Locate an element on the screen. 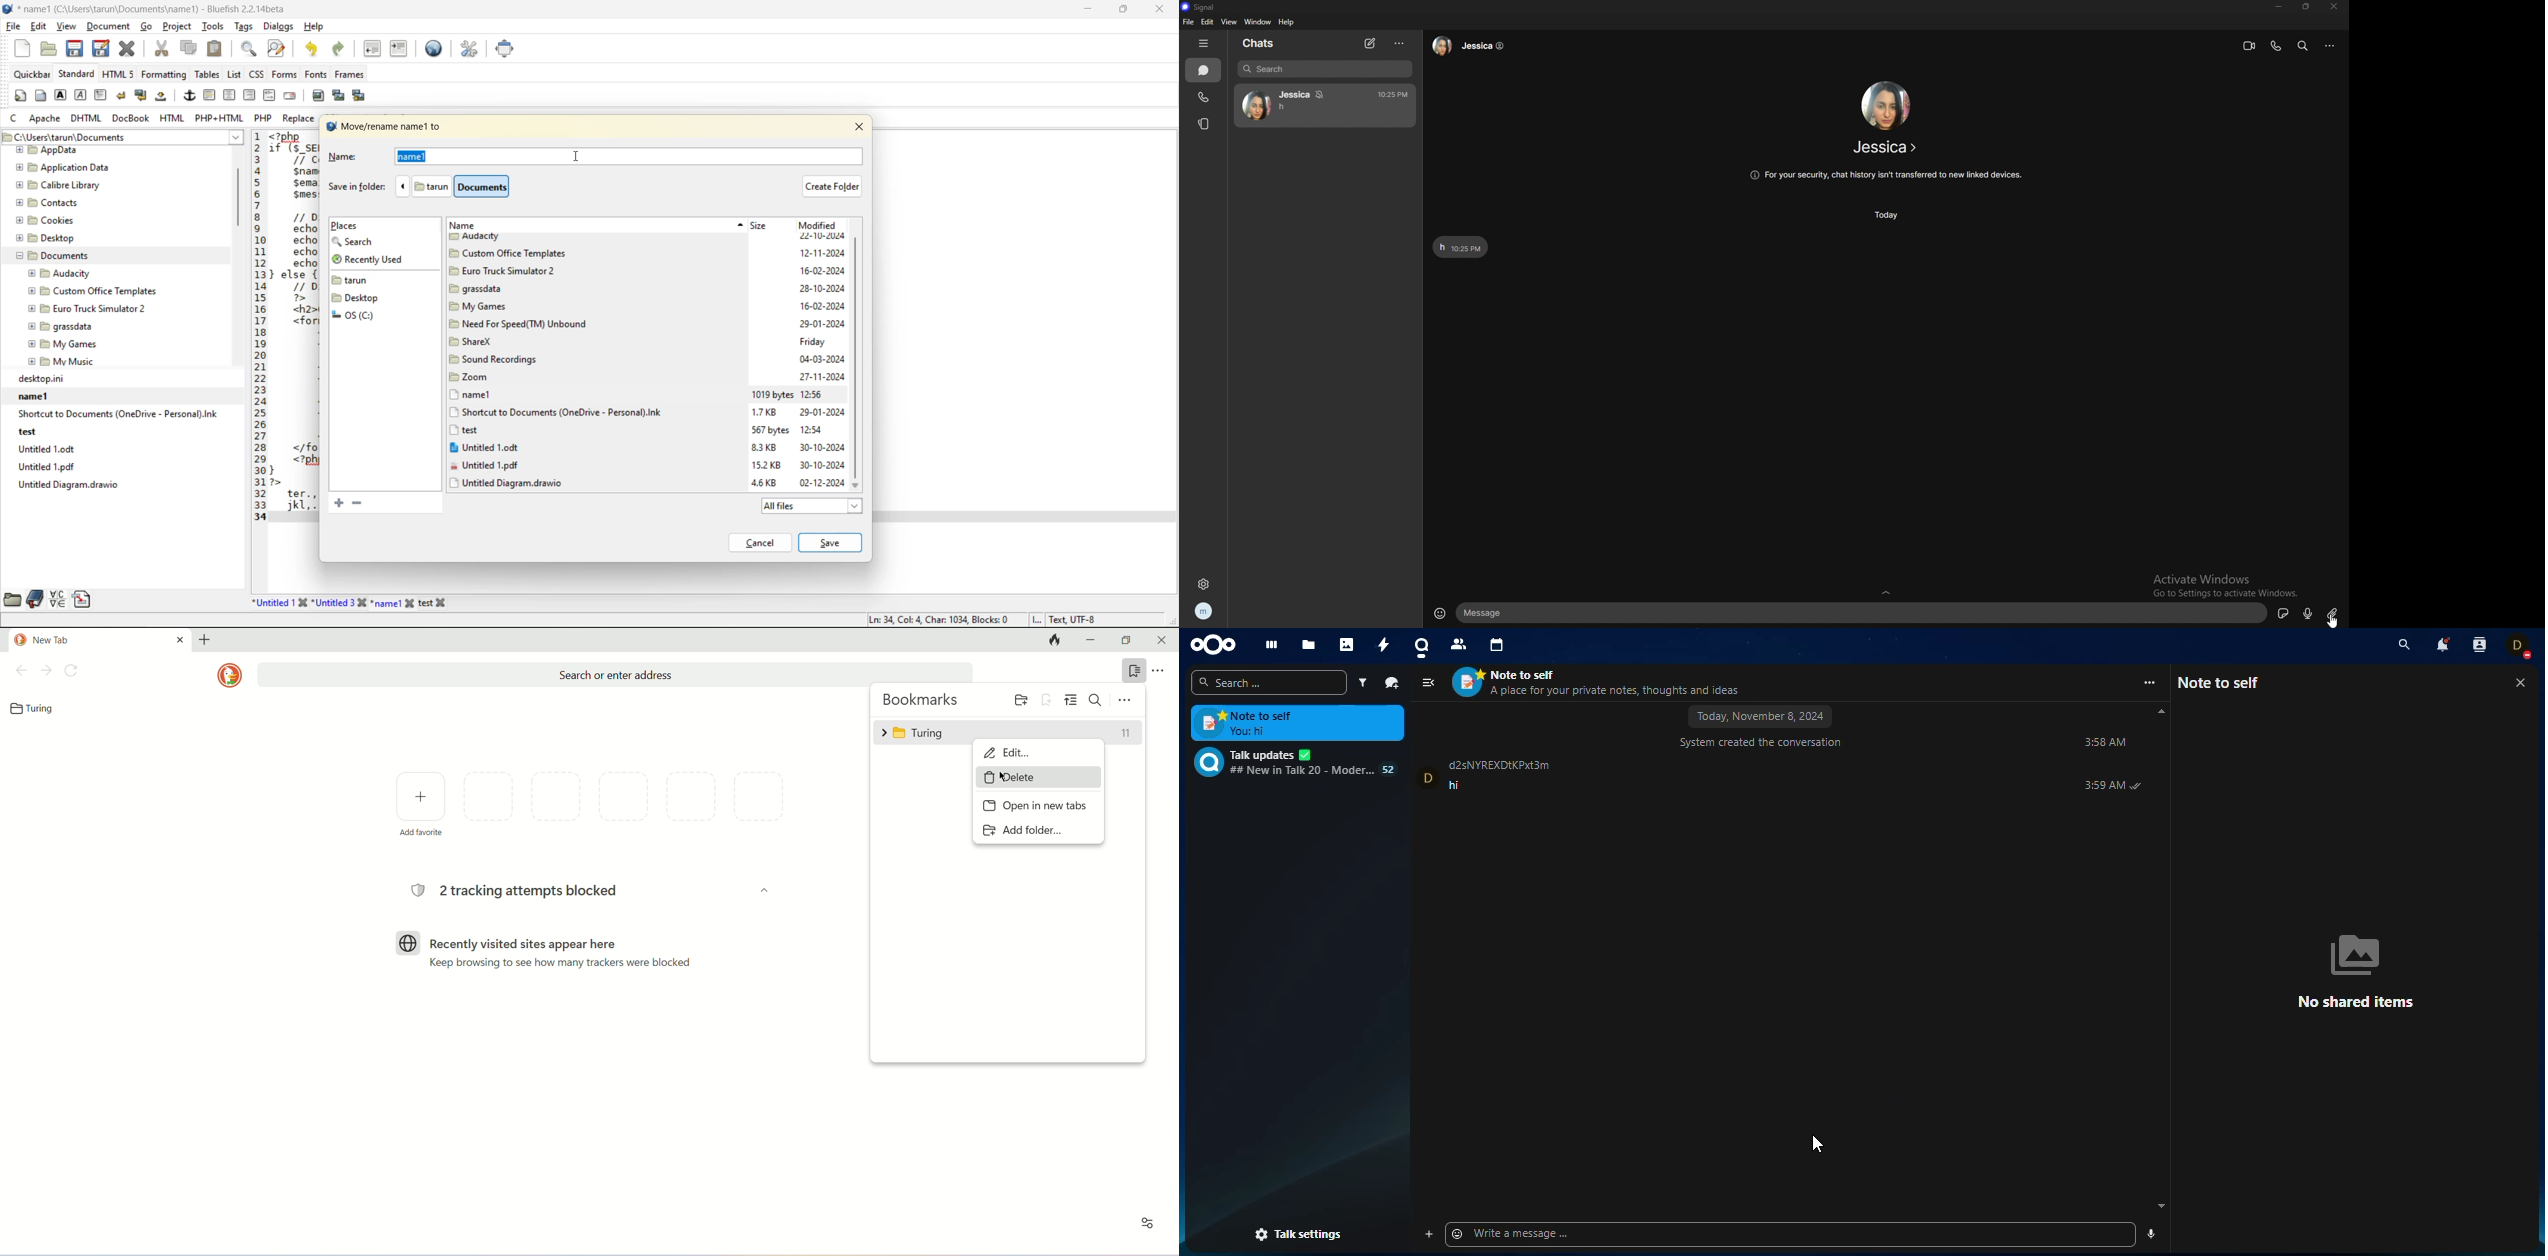 The image size is (2548, 1260). cut is located at coordinates (162, 49).